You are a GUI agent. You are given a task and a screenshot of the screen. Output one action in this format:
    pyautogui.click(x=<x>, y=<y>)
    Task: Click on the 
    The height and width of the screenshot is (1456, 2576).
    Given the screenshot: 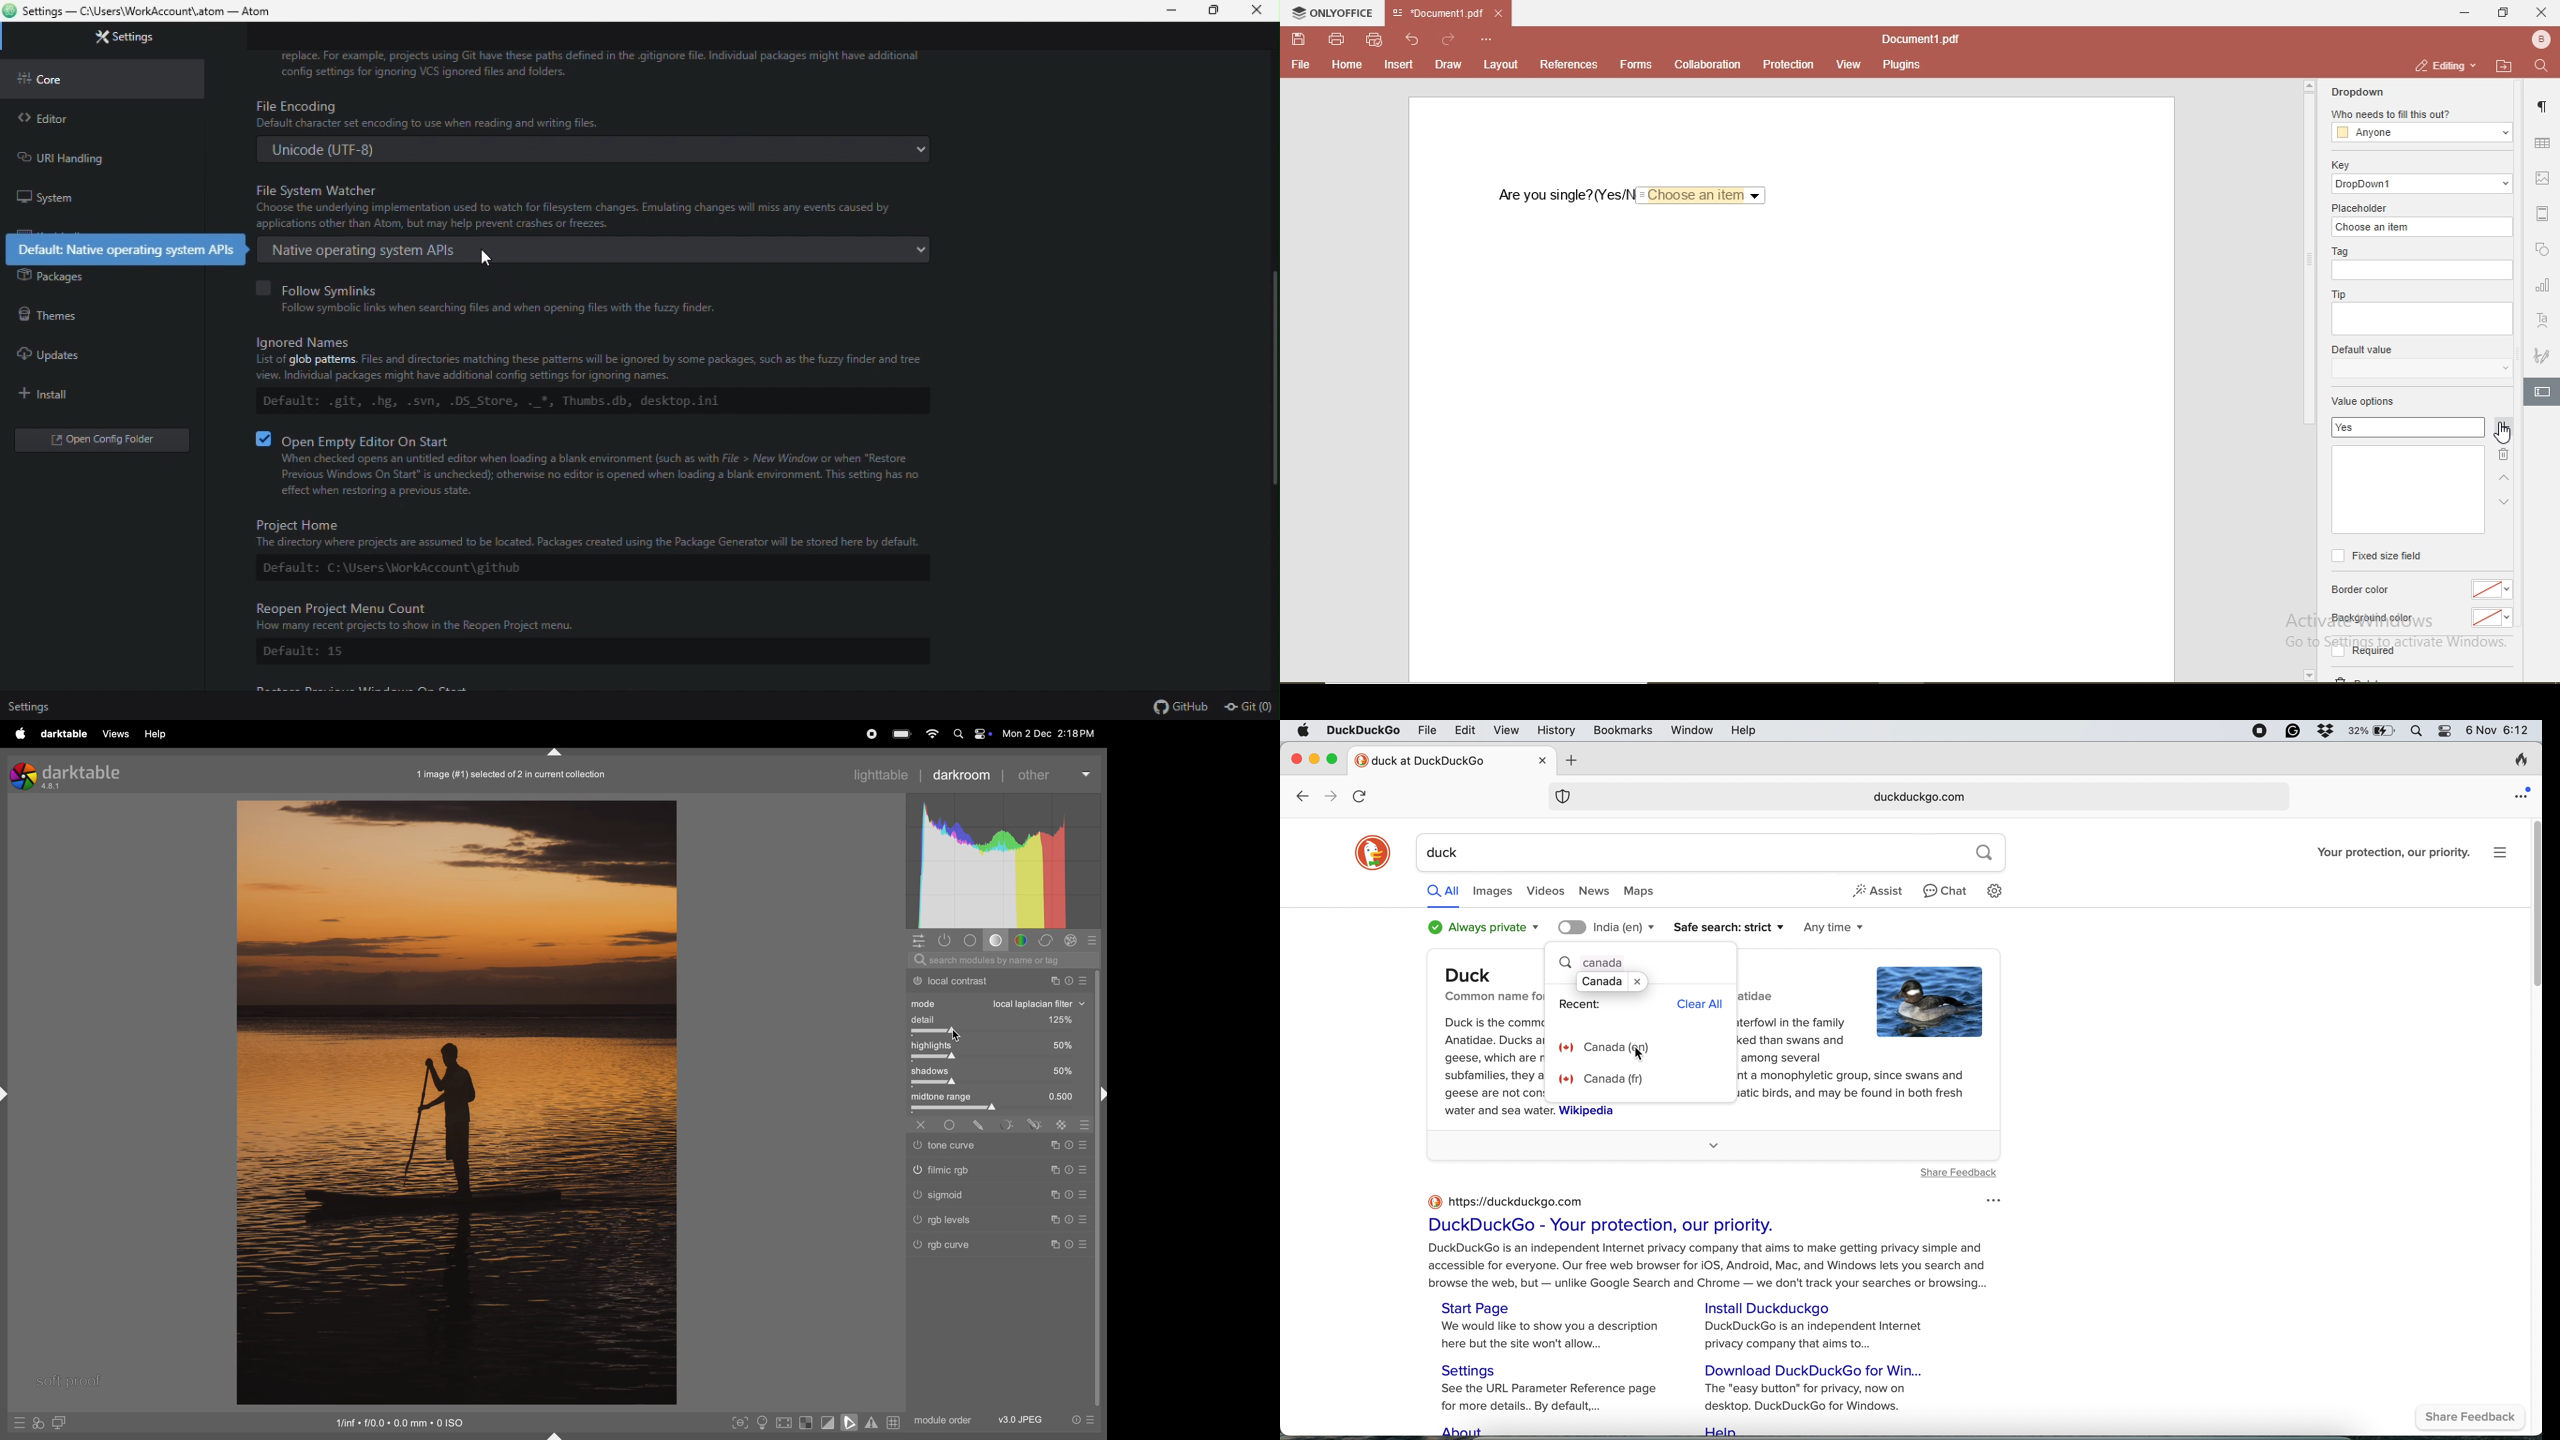 What is the action you would take?
    pyautogui.click(x=1071, y=1245)
    